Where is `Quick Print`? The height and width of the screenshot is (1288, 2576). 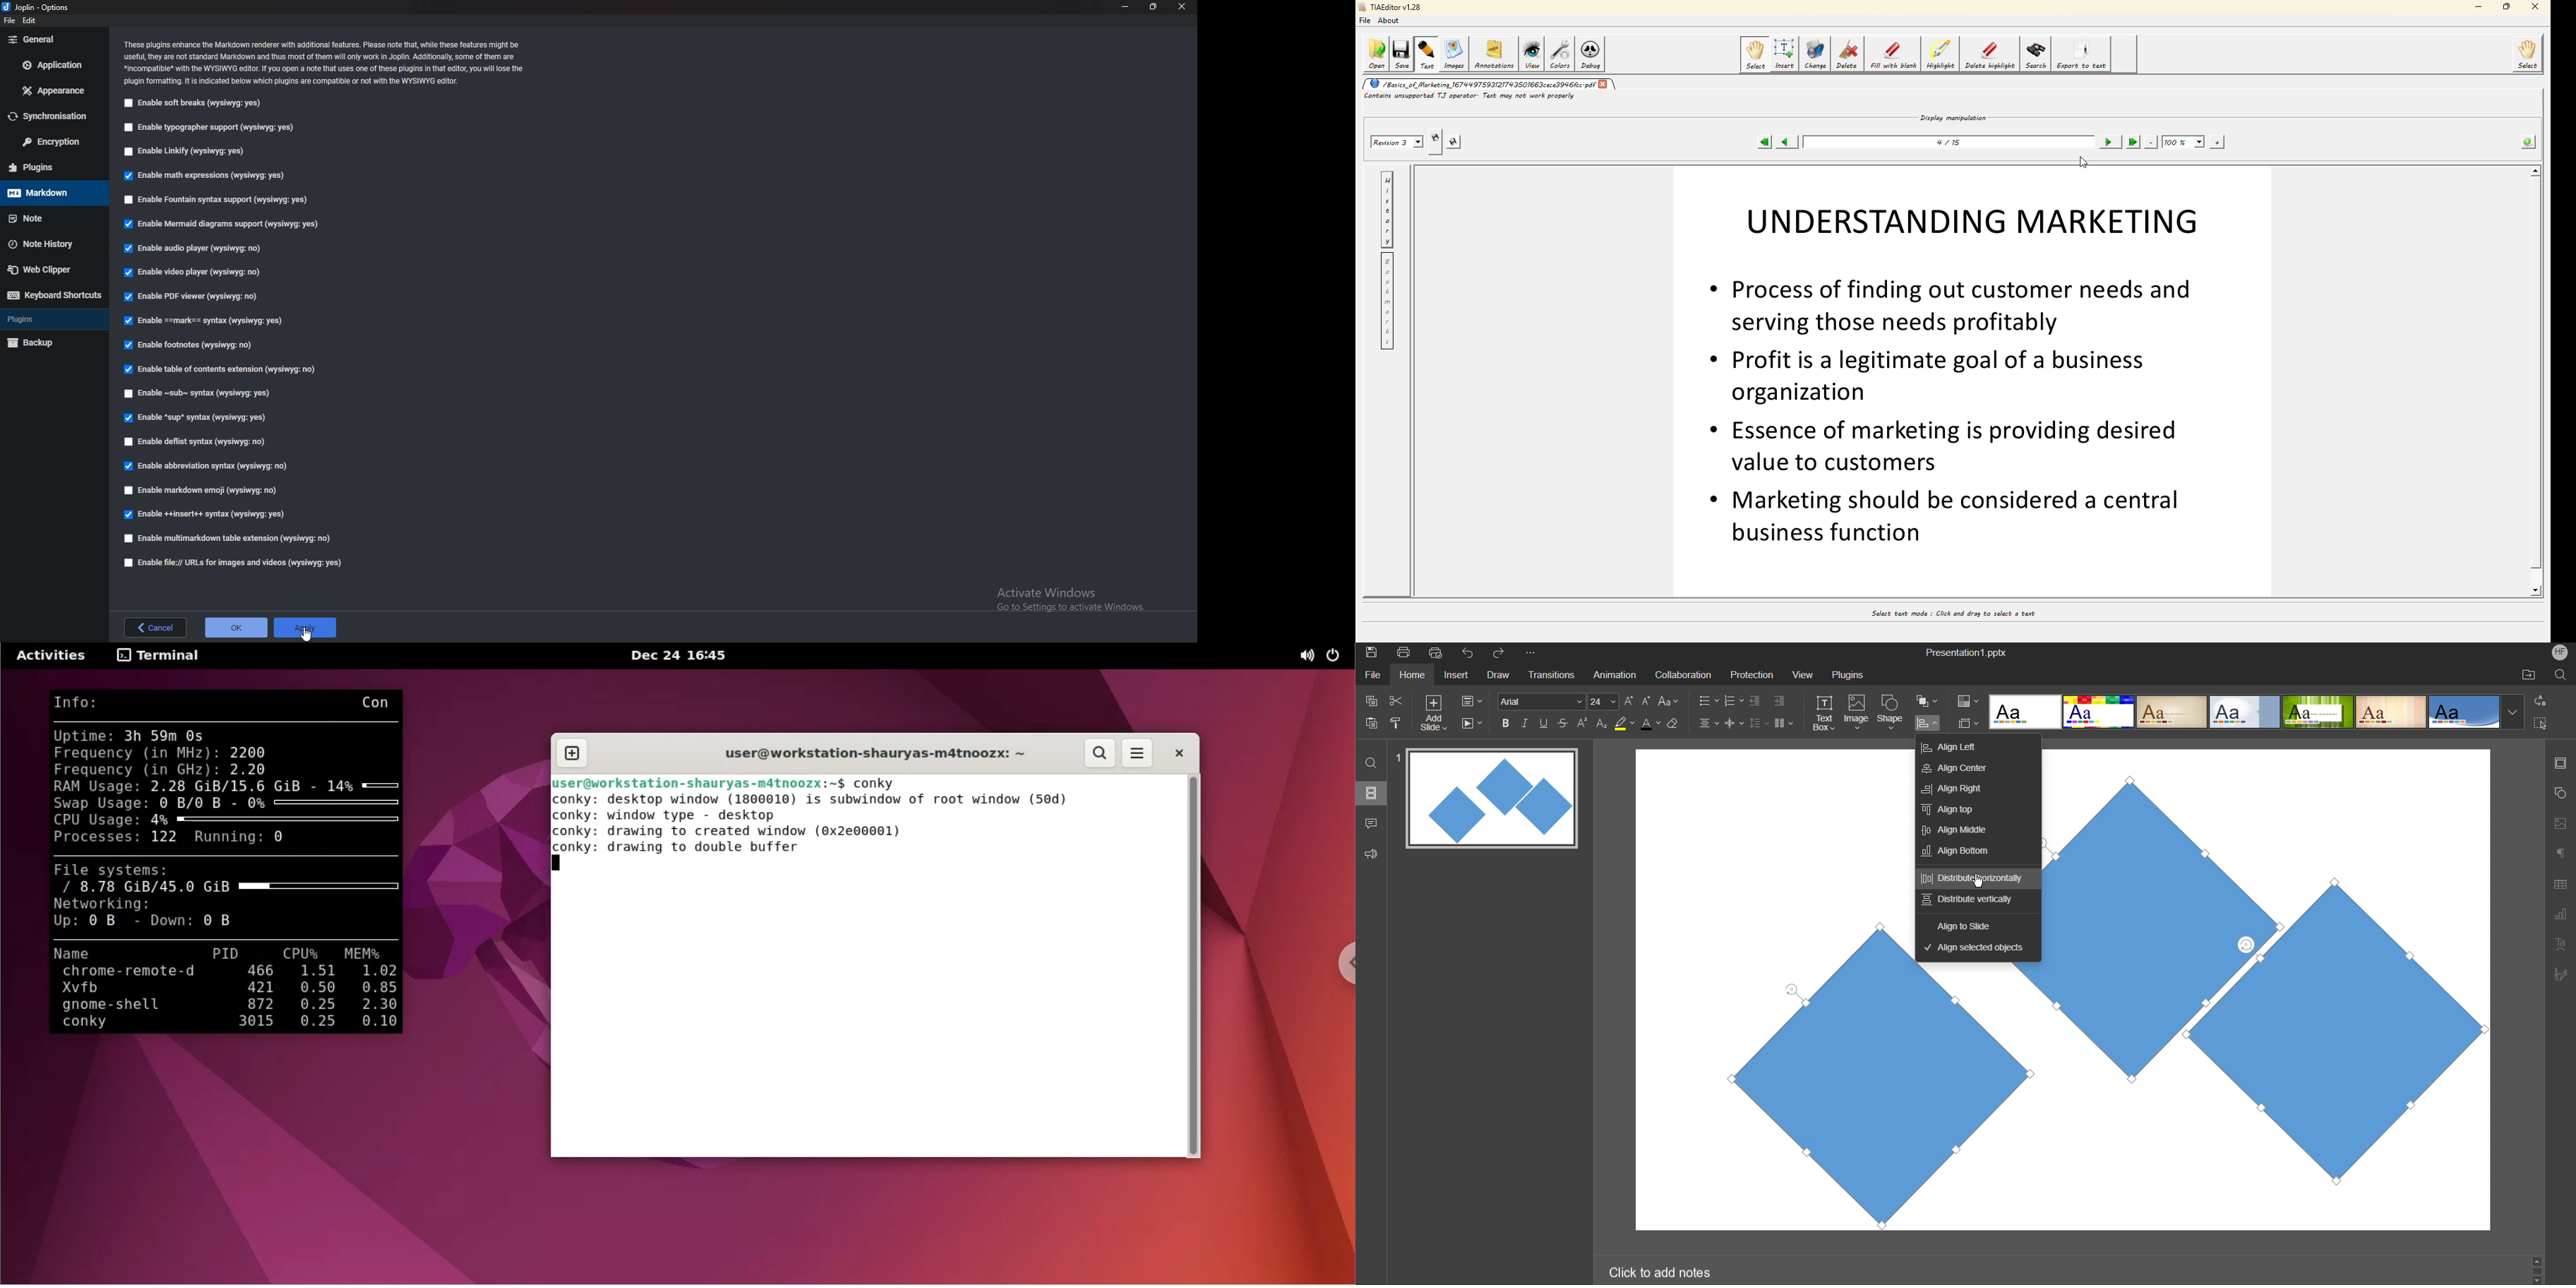 Quick Print is located at coordinates (1437, 653).